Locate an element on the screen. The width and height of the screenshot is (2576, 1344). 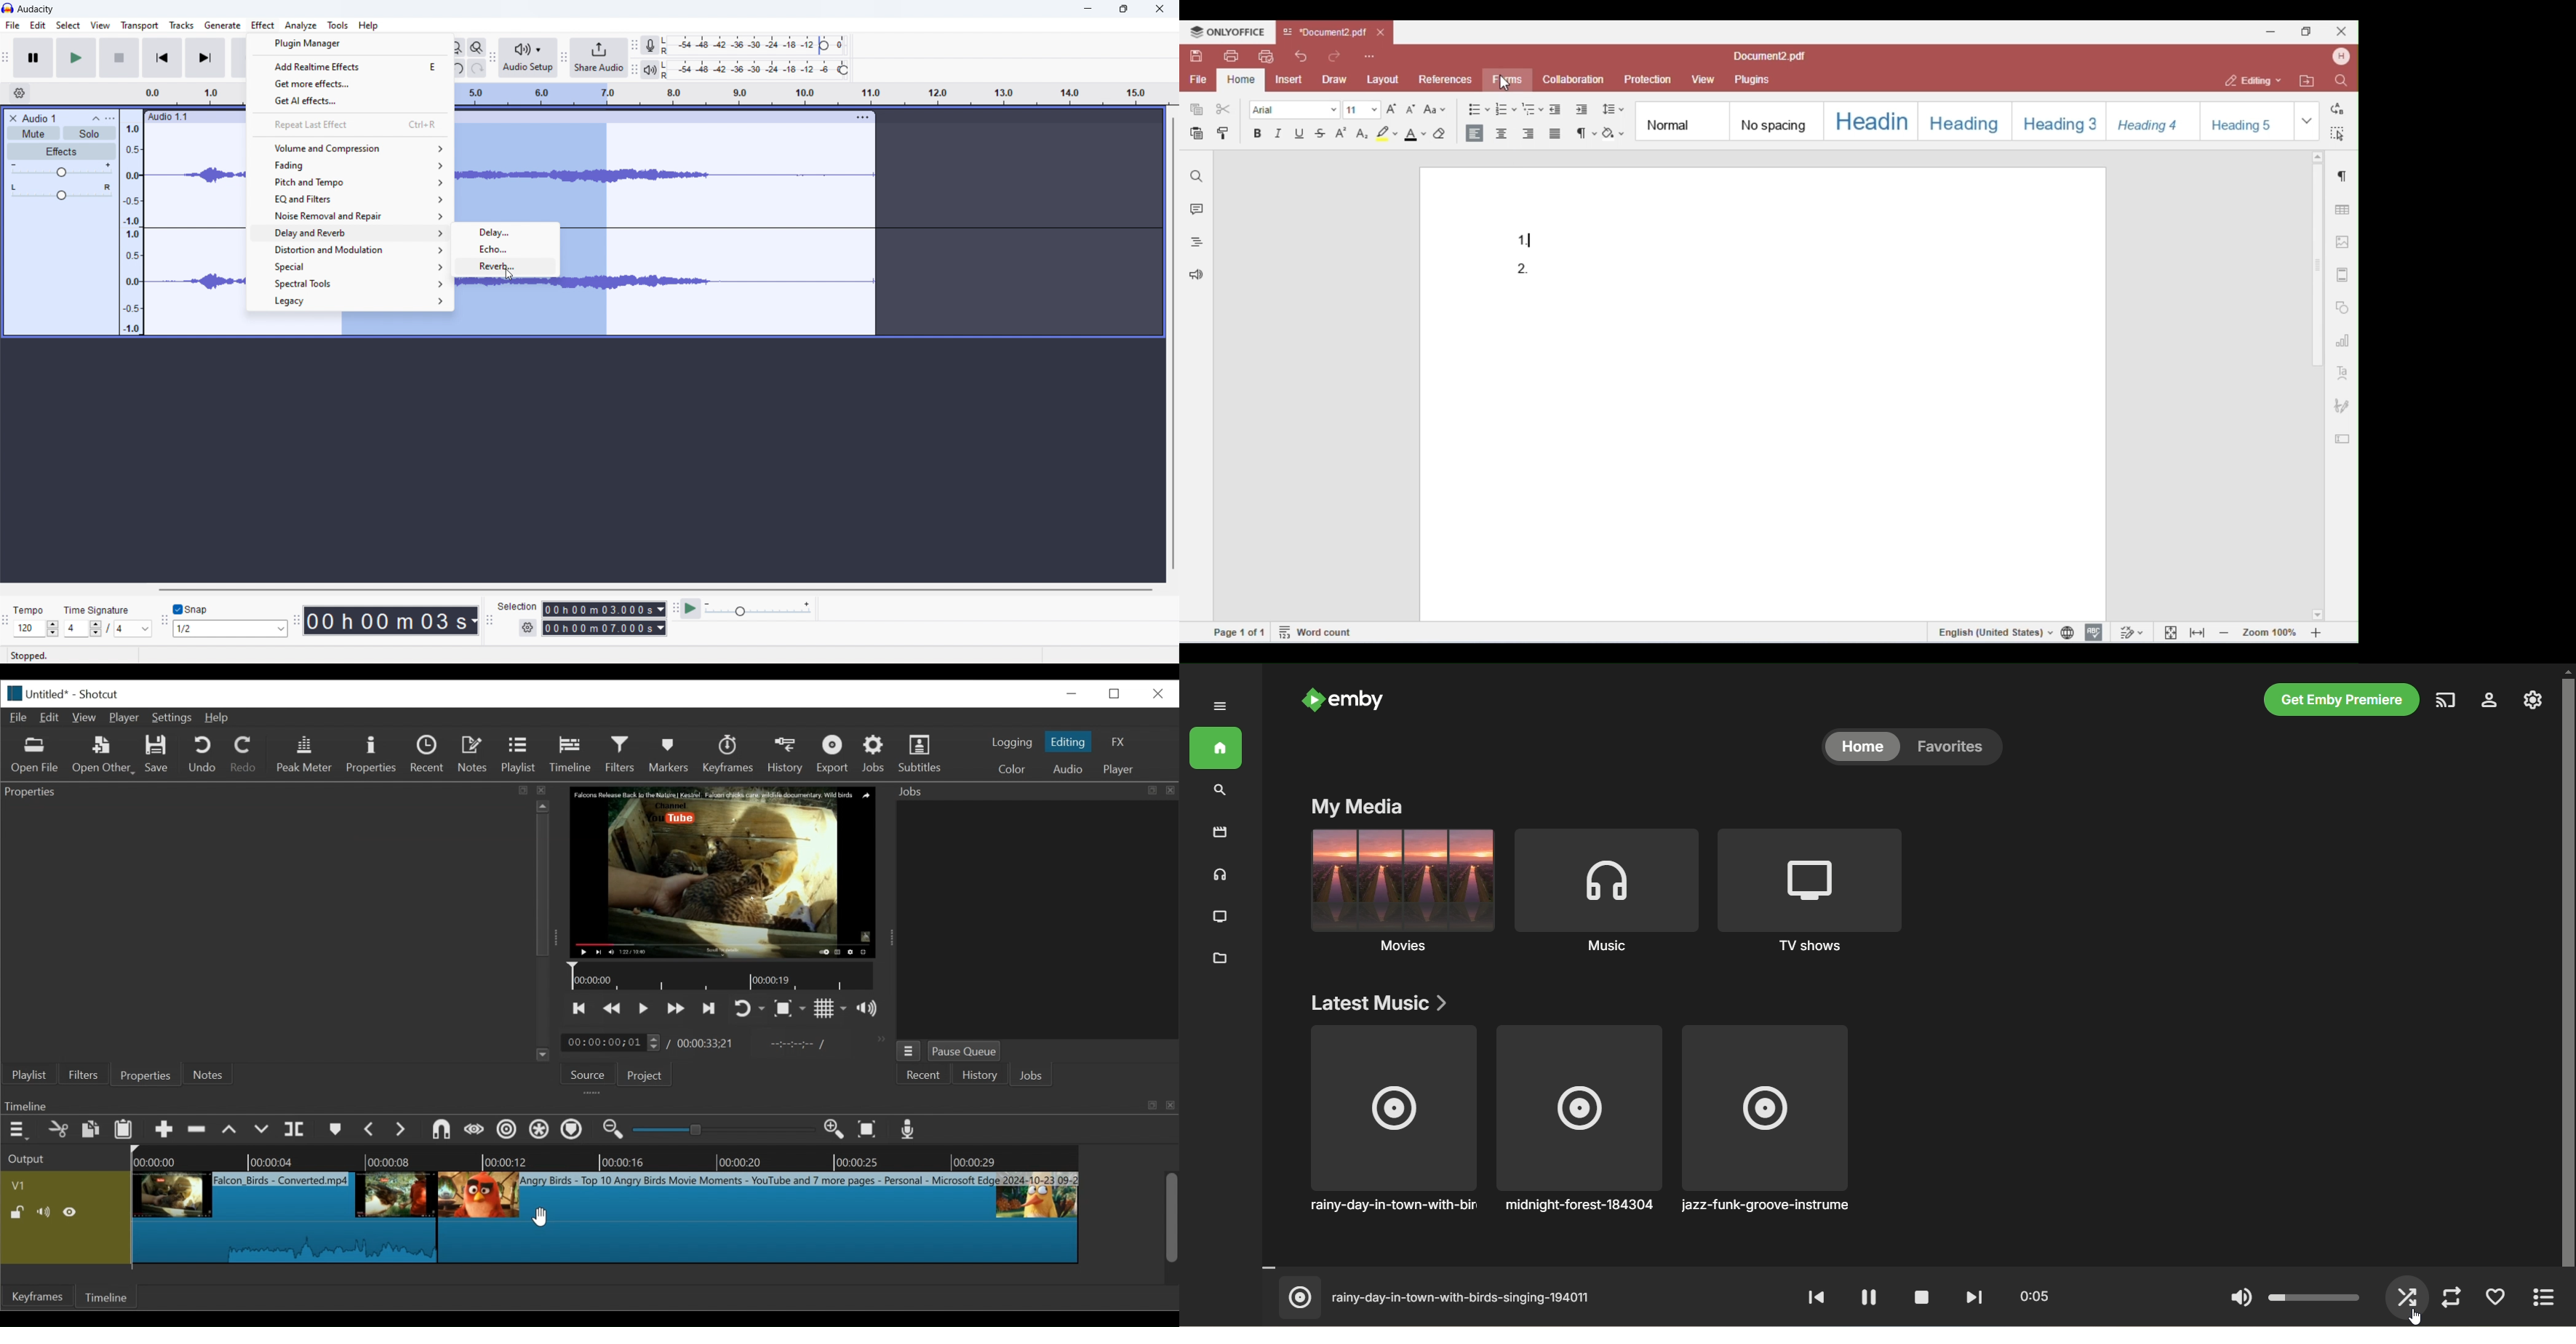
Close is located at coordinates (1156, 692).